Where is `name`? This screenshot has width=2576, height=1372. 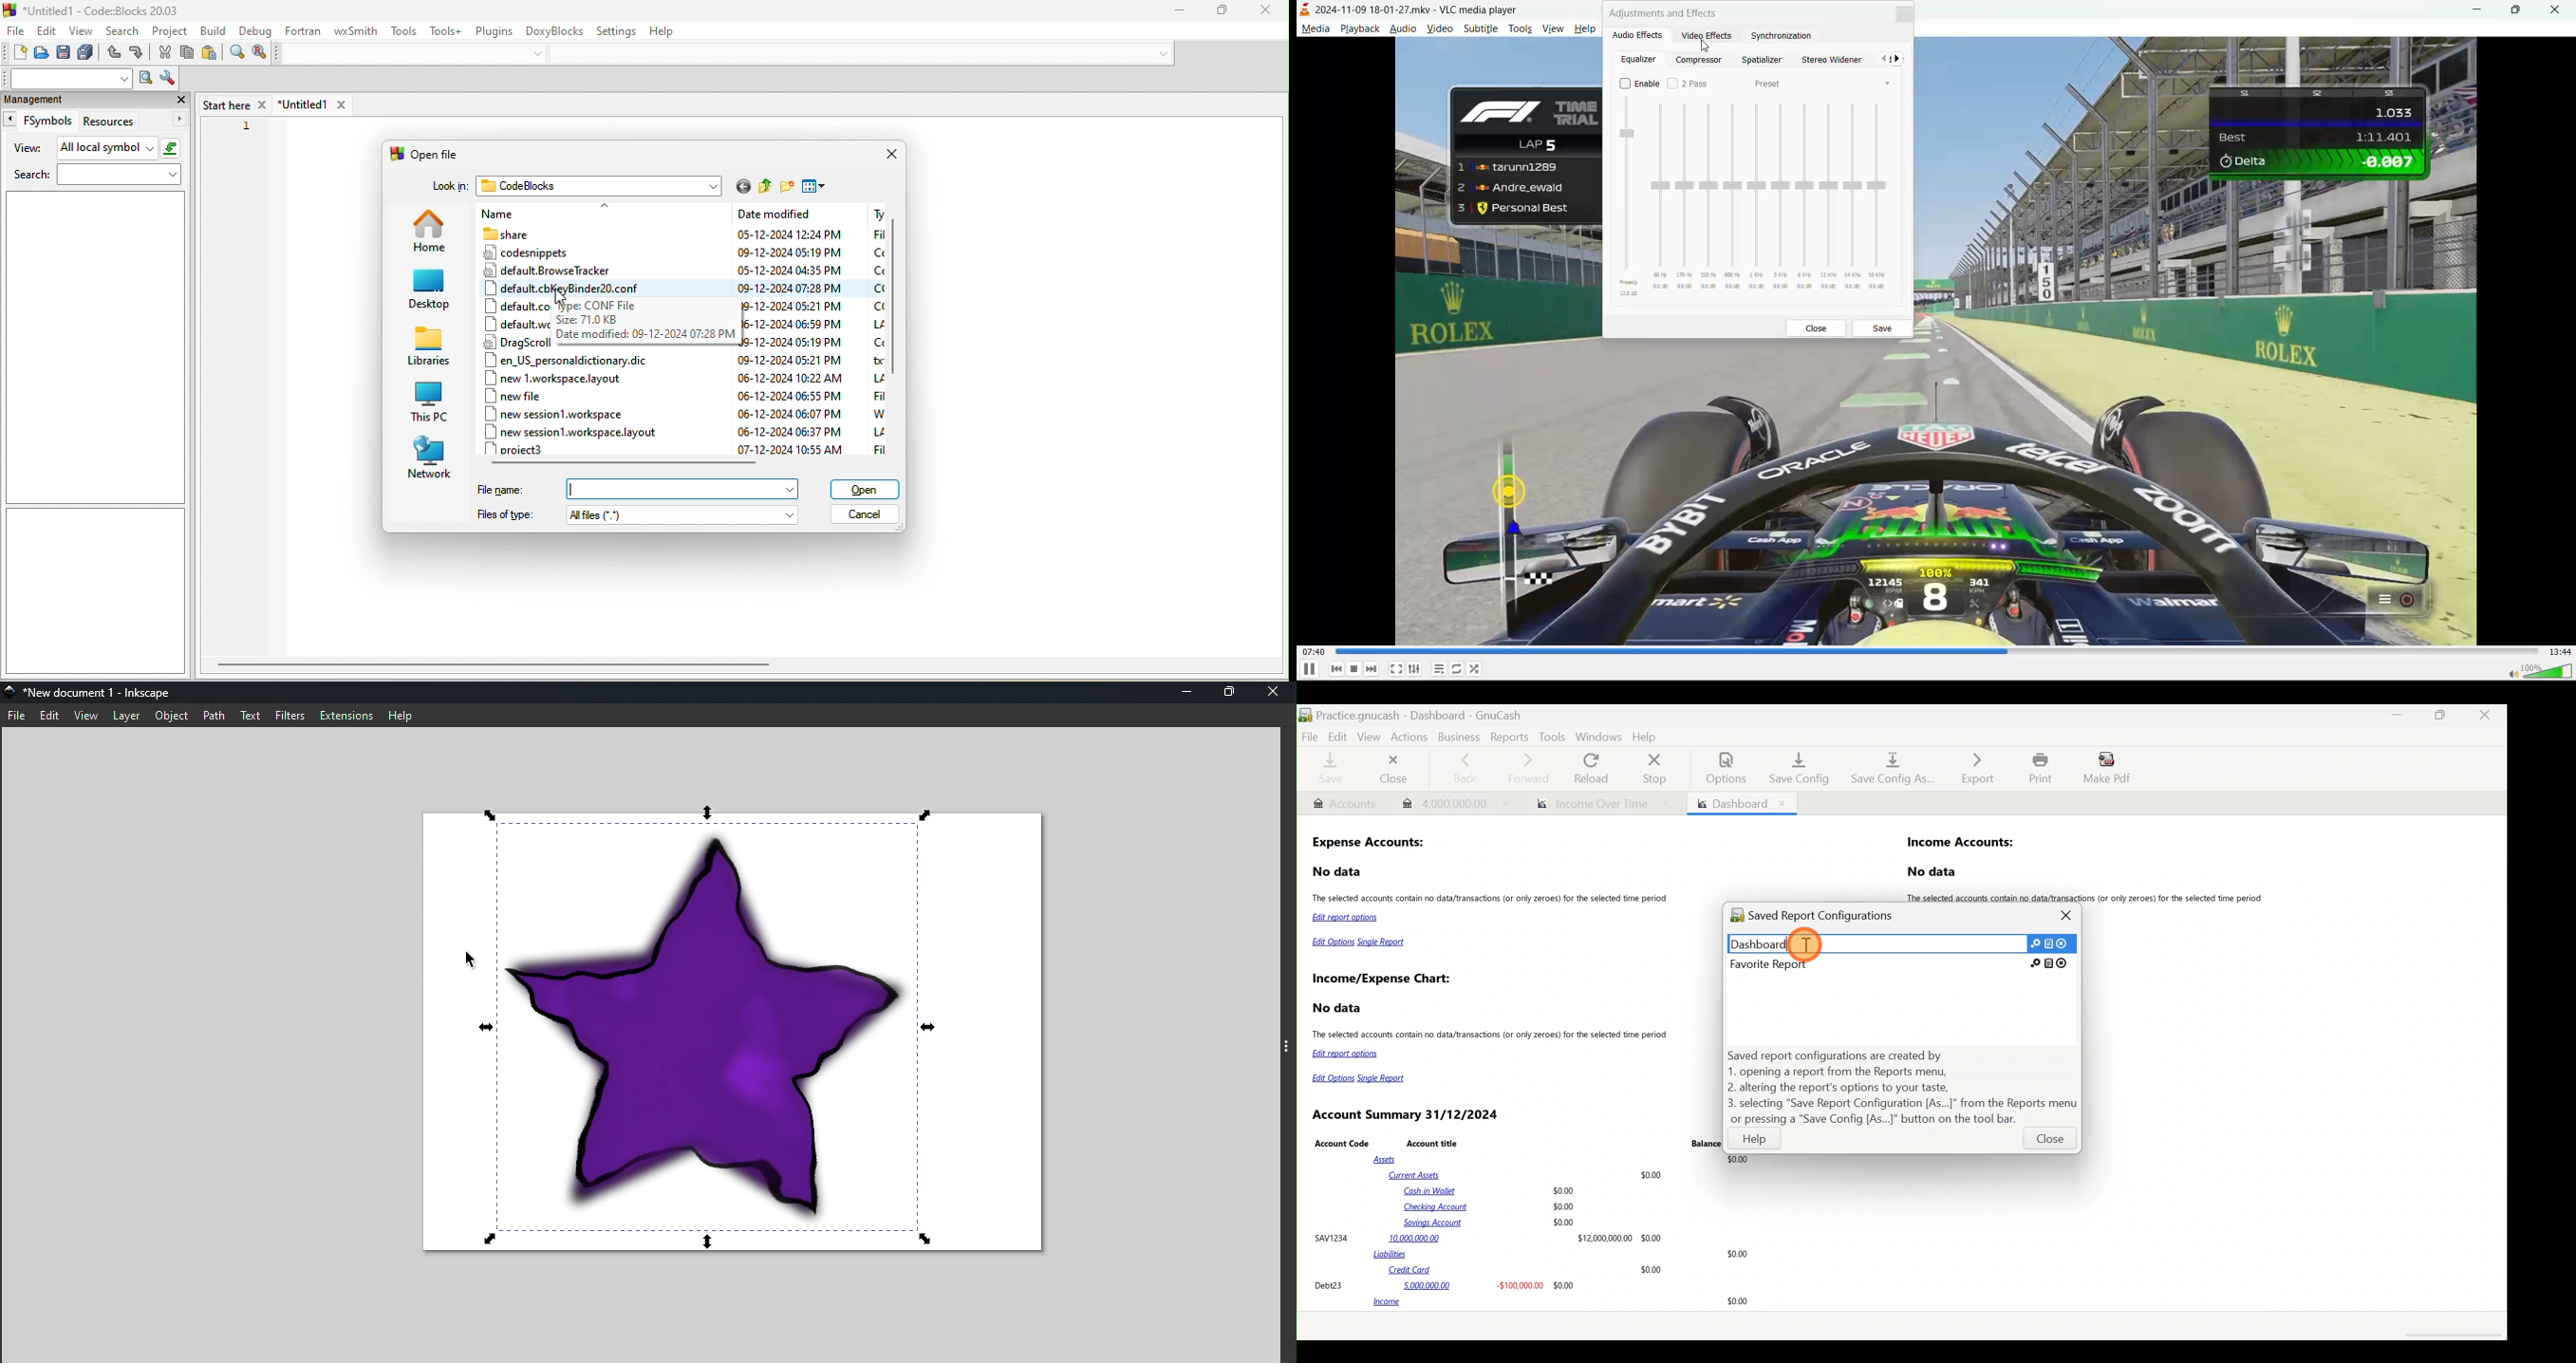
name is located at coordinates (546, 212).